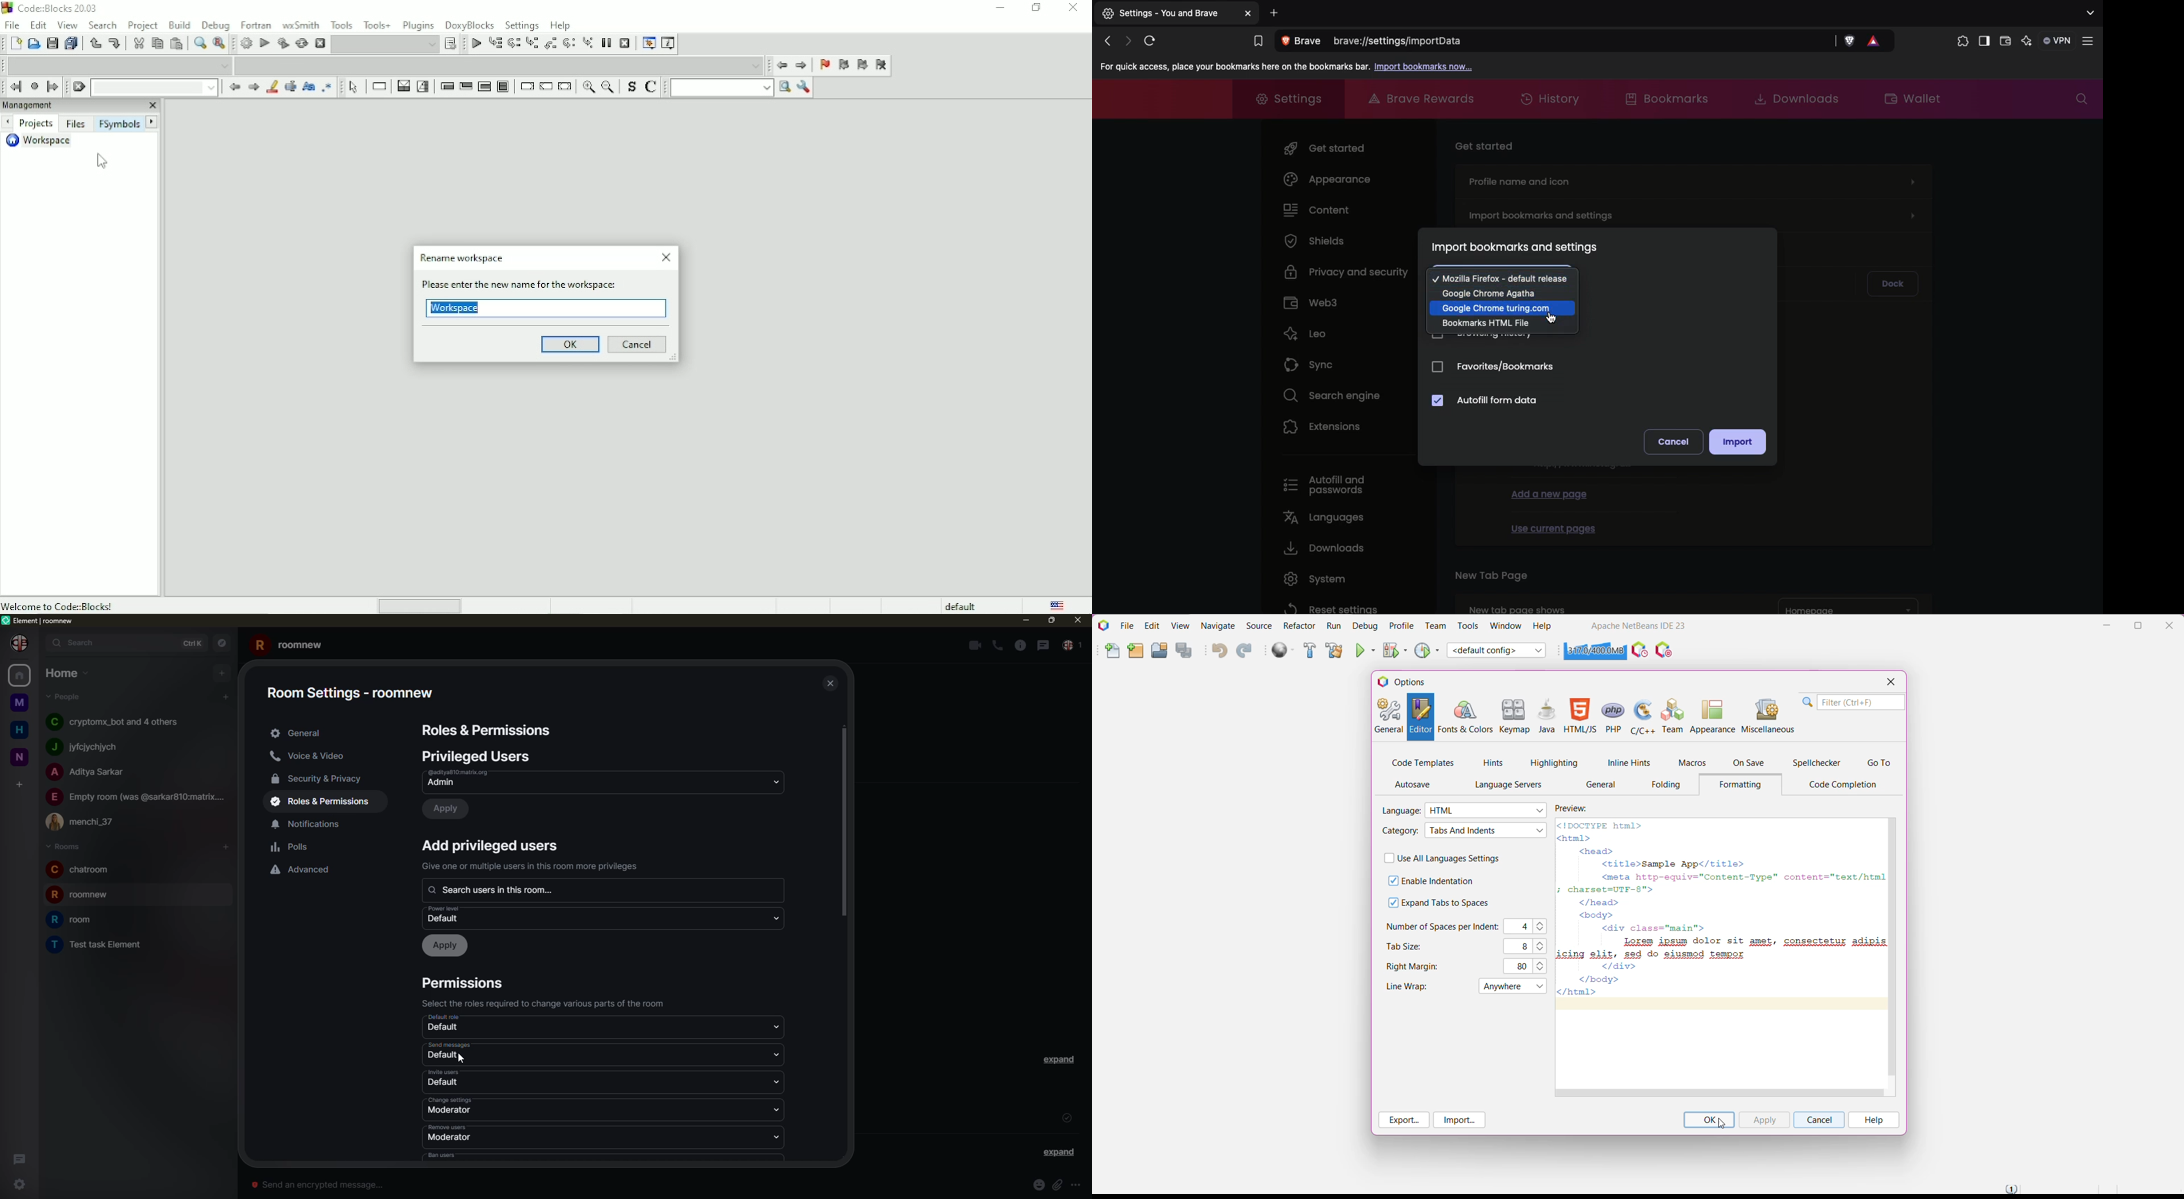  I want to click on Use All Languages Settings, so click(1454, 859).